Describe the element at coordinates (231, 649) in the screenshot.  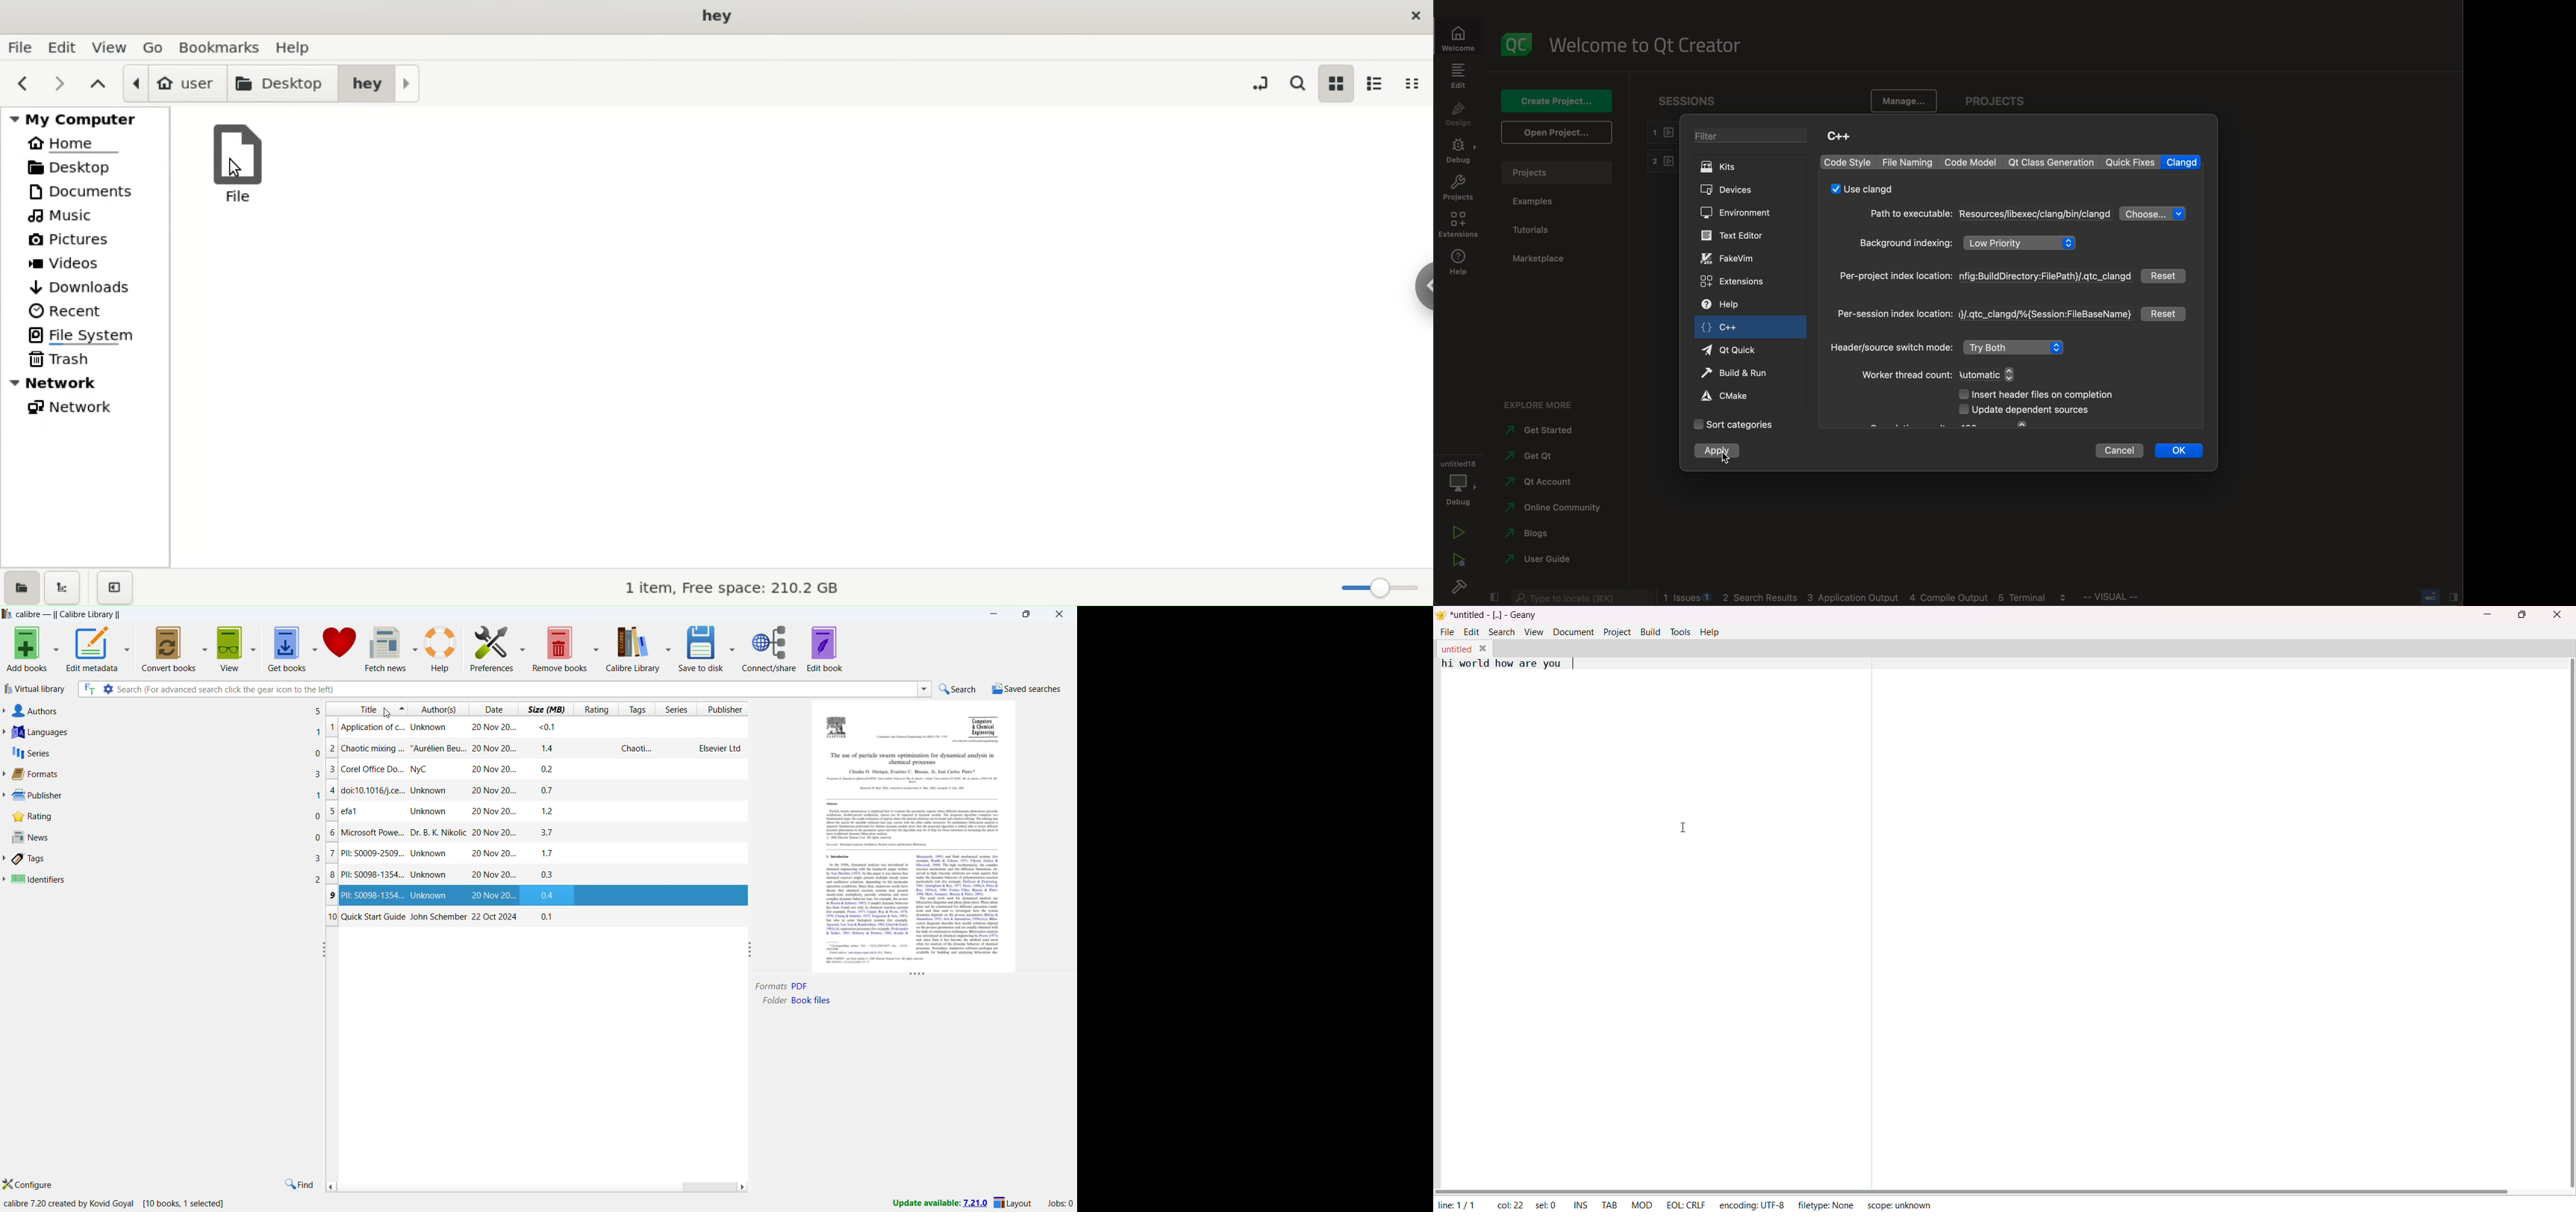
I see `get books` at that location.